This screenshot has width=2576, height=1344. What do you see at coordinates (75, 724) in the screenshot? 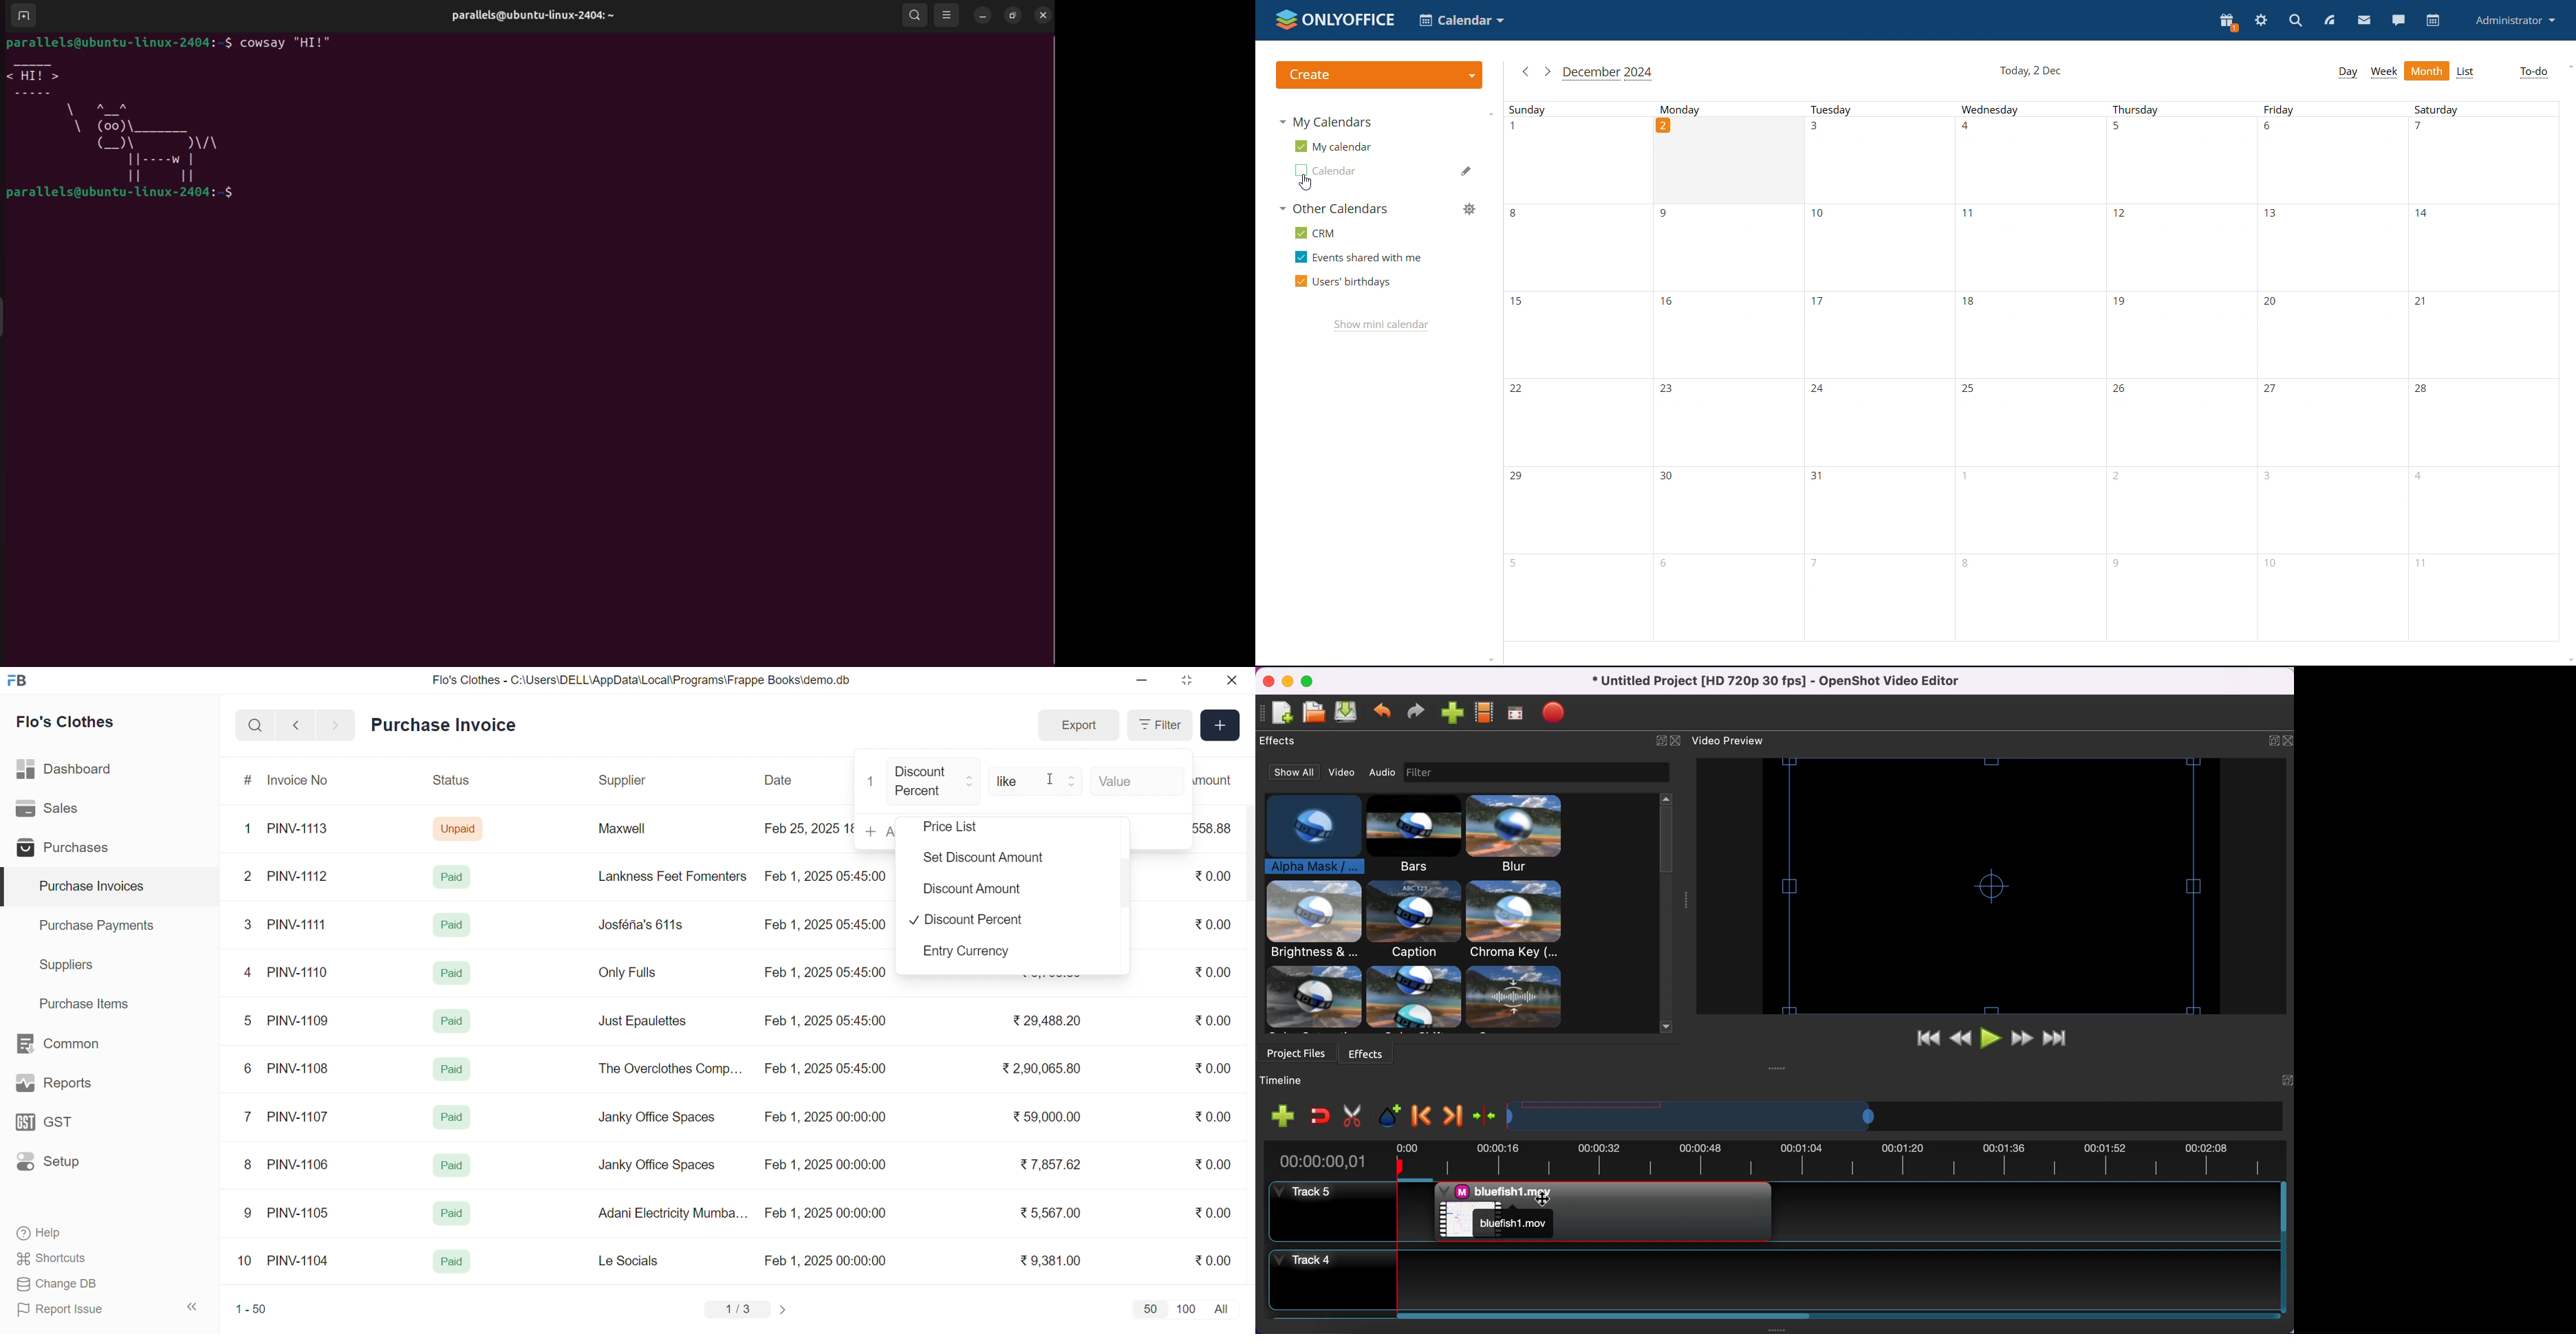
I see `Flo's Clothes` at bounding box center [75, 724].